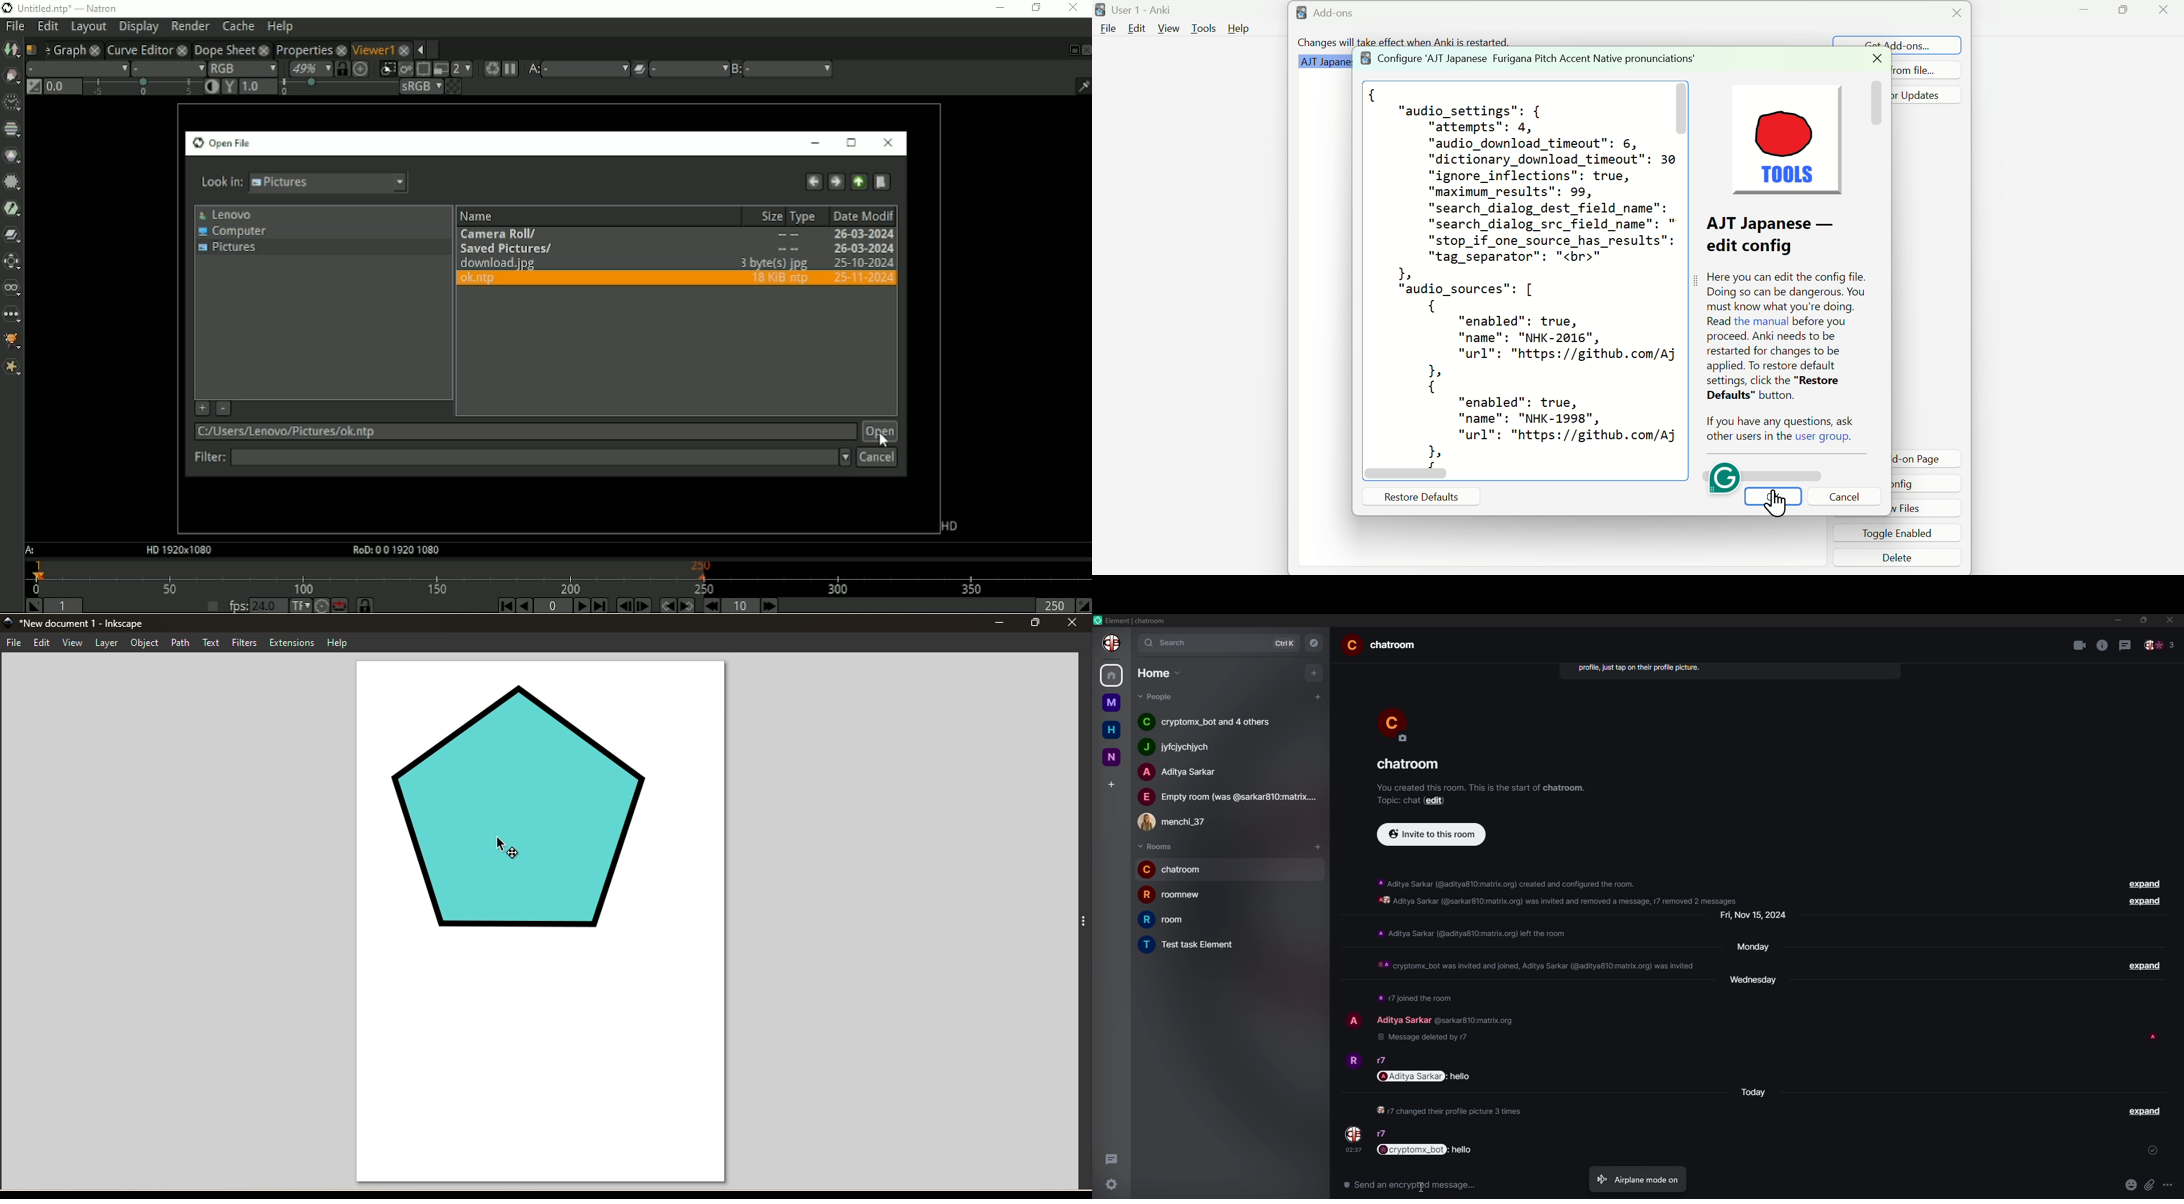 The width and height of the screenshot is (2184, 1204). What do you see at coordinates (2077, 645) in the screenshot?
I see `video` at bounding box center [2077, 645].